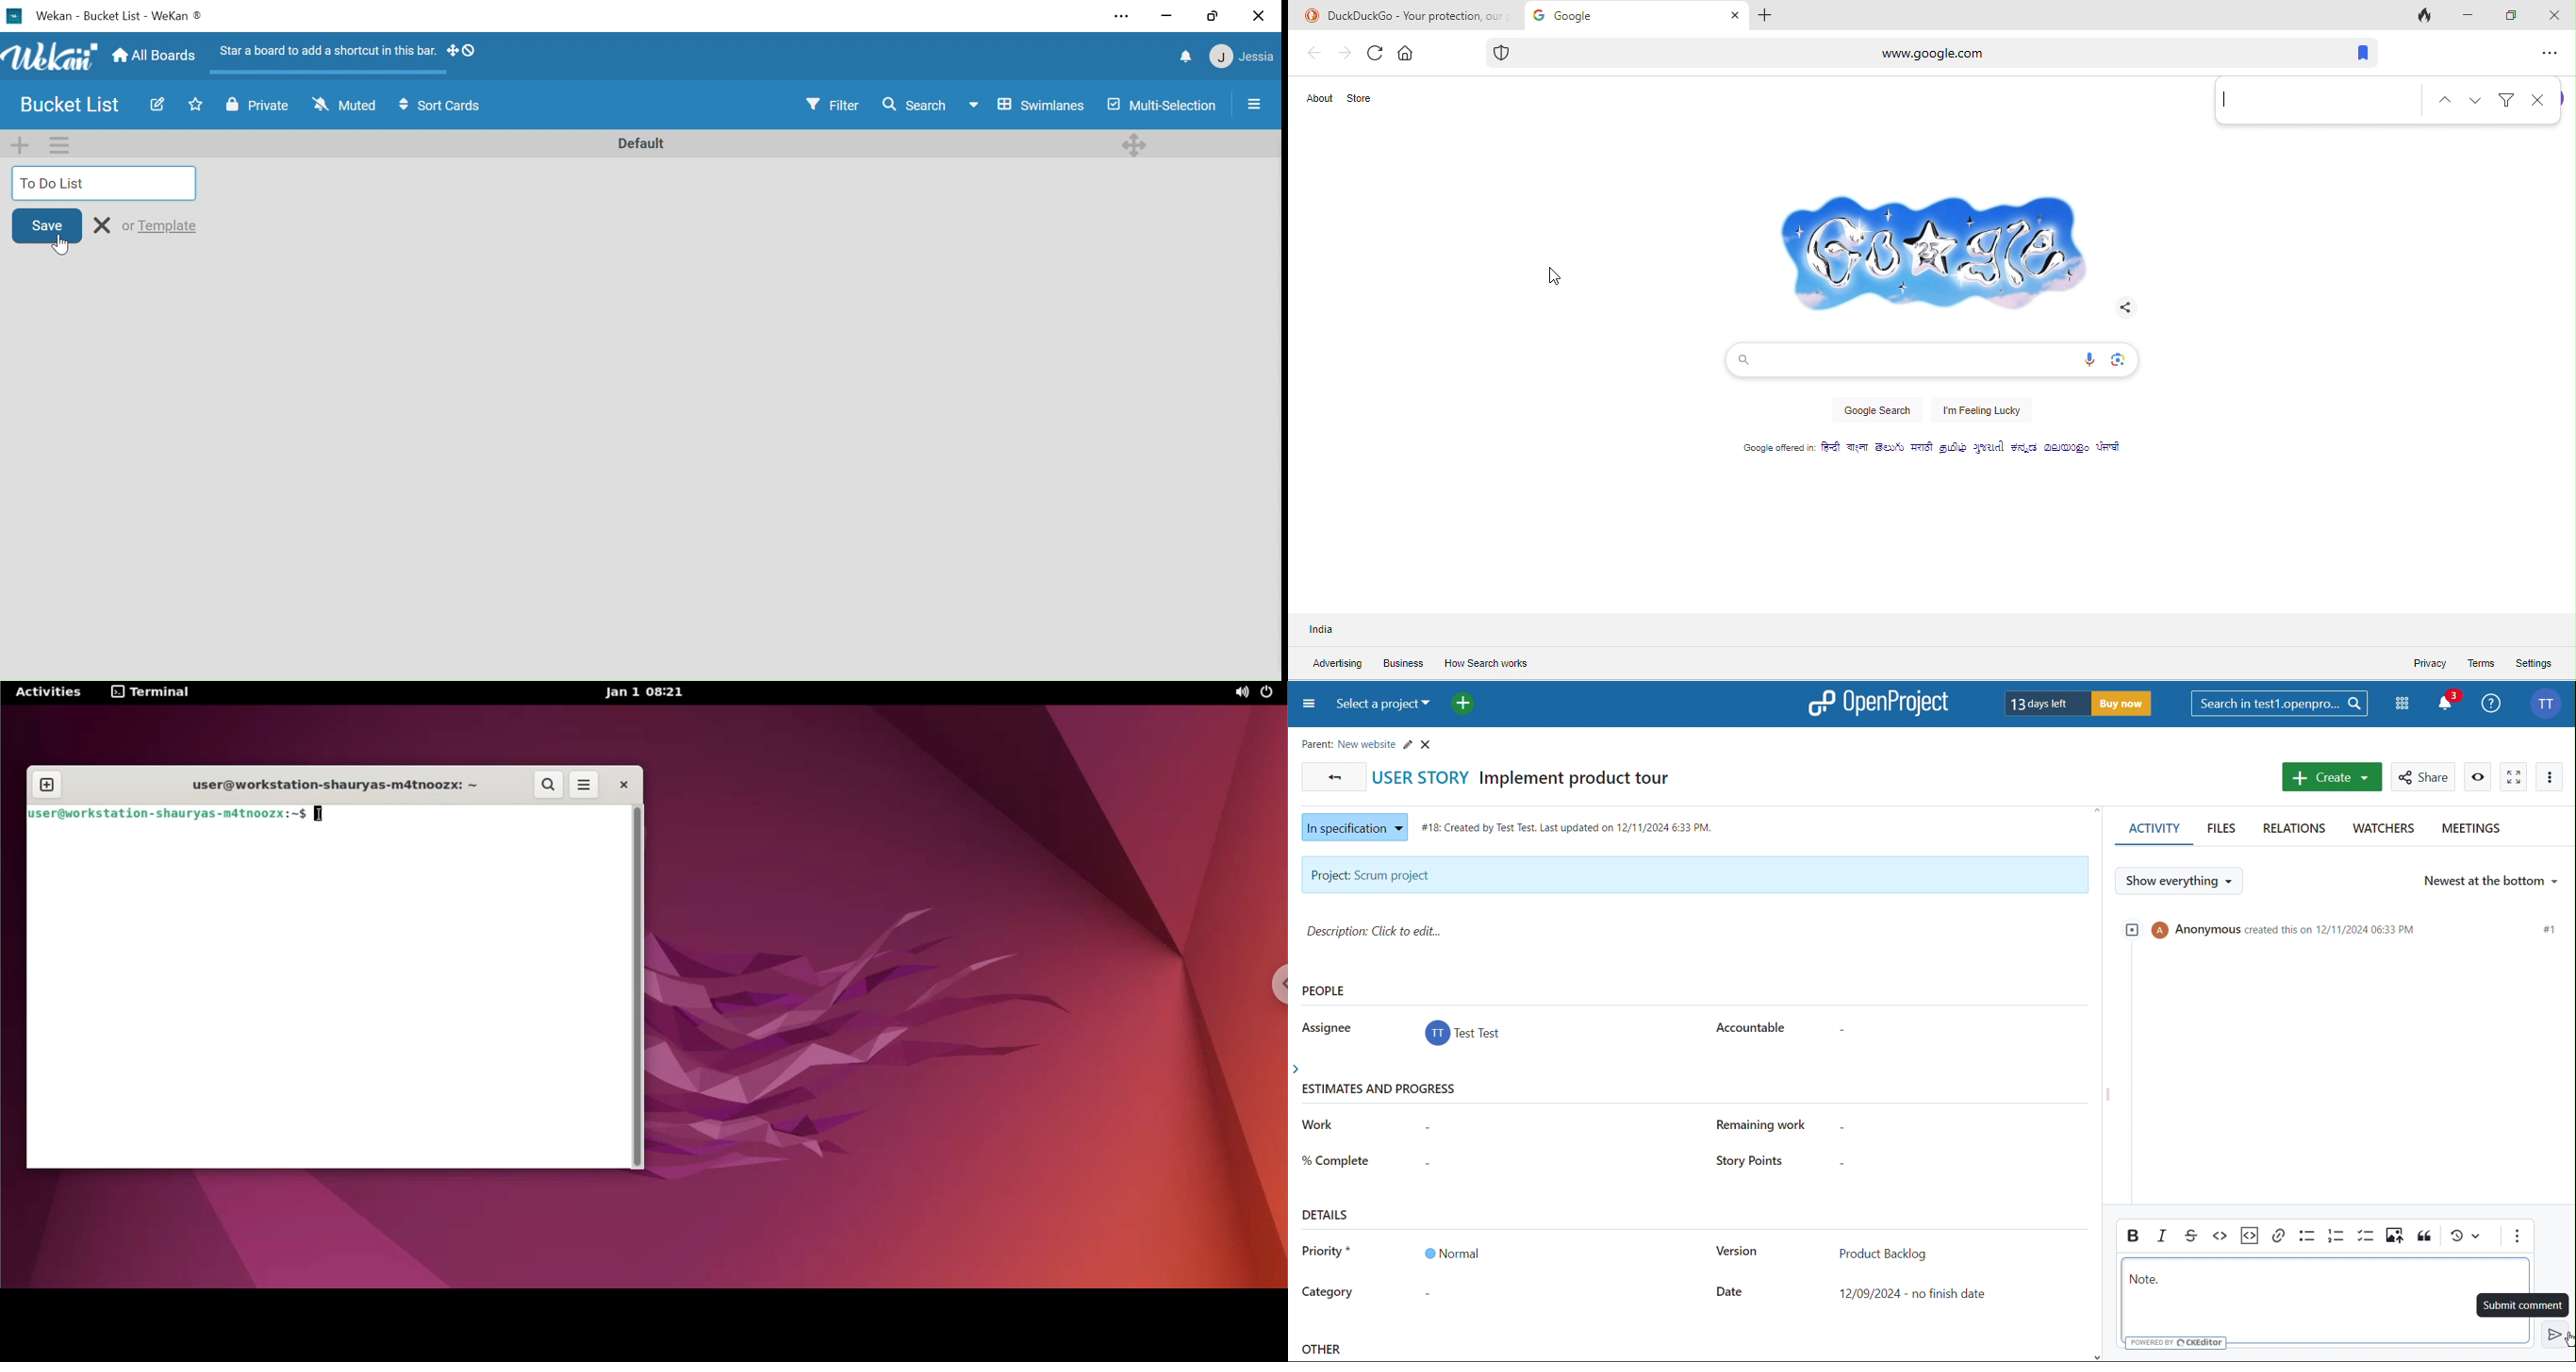 This screenshot has height=1372, width=2576. What do you see at coordinates (105, 183) in the screenshot?
I see `Add list` at bounding box center [105, 183].